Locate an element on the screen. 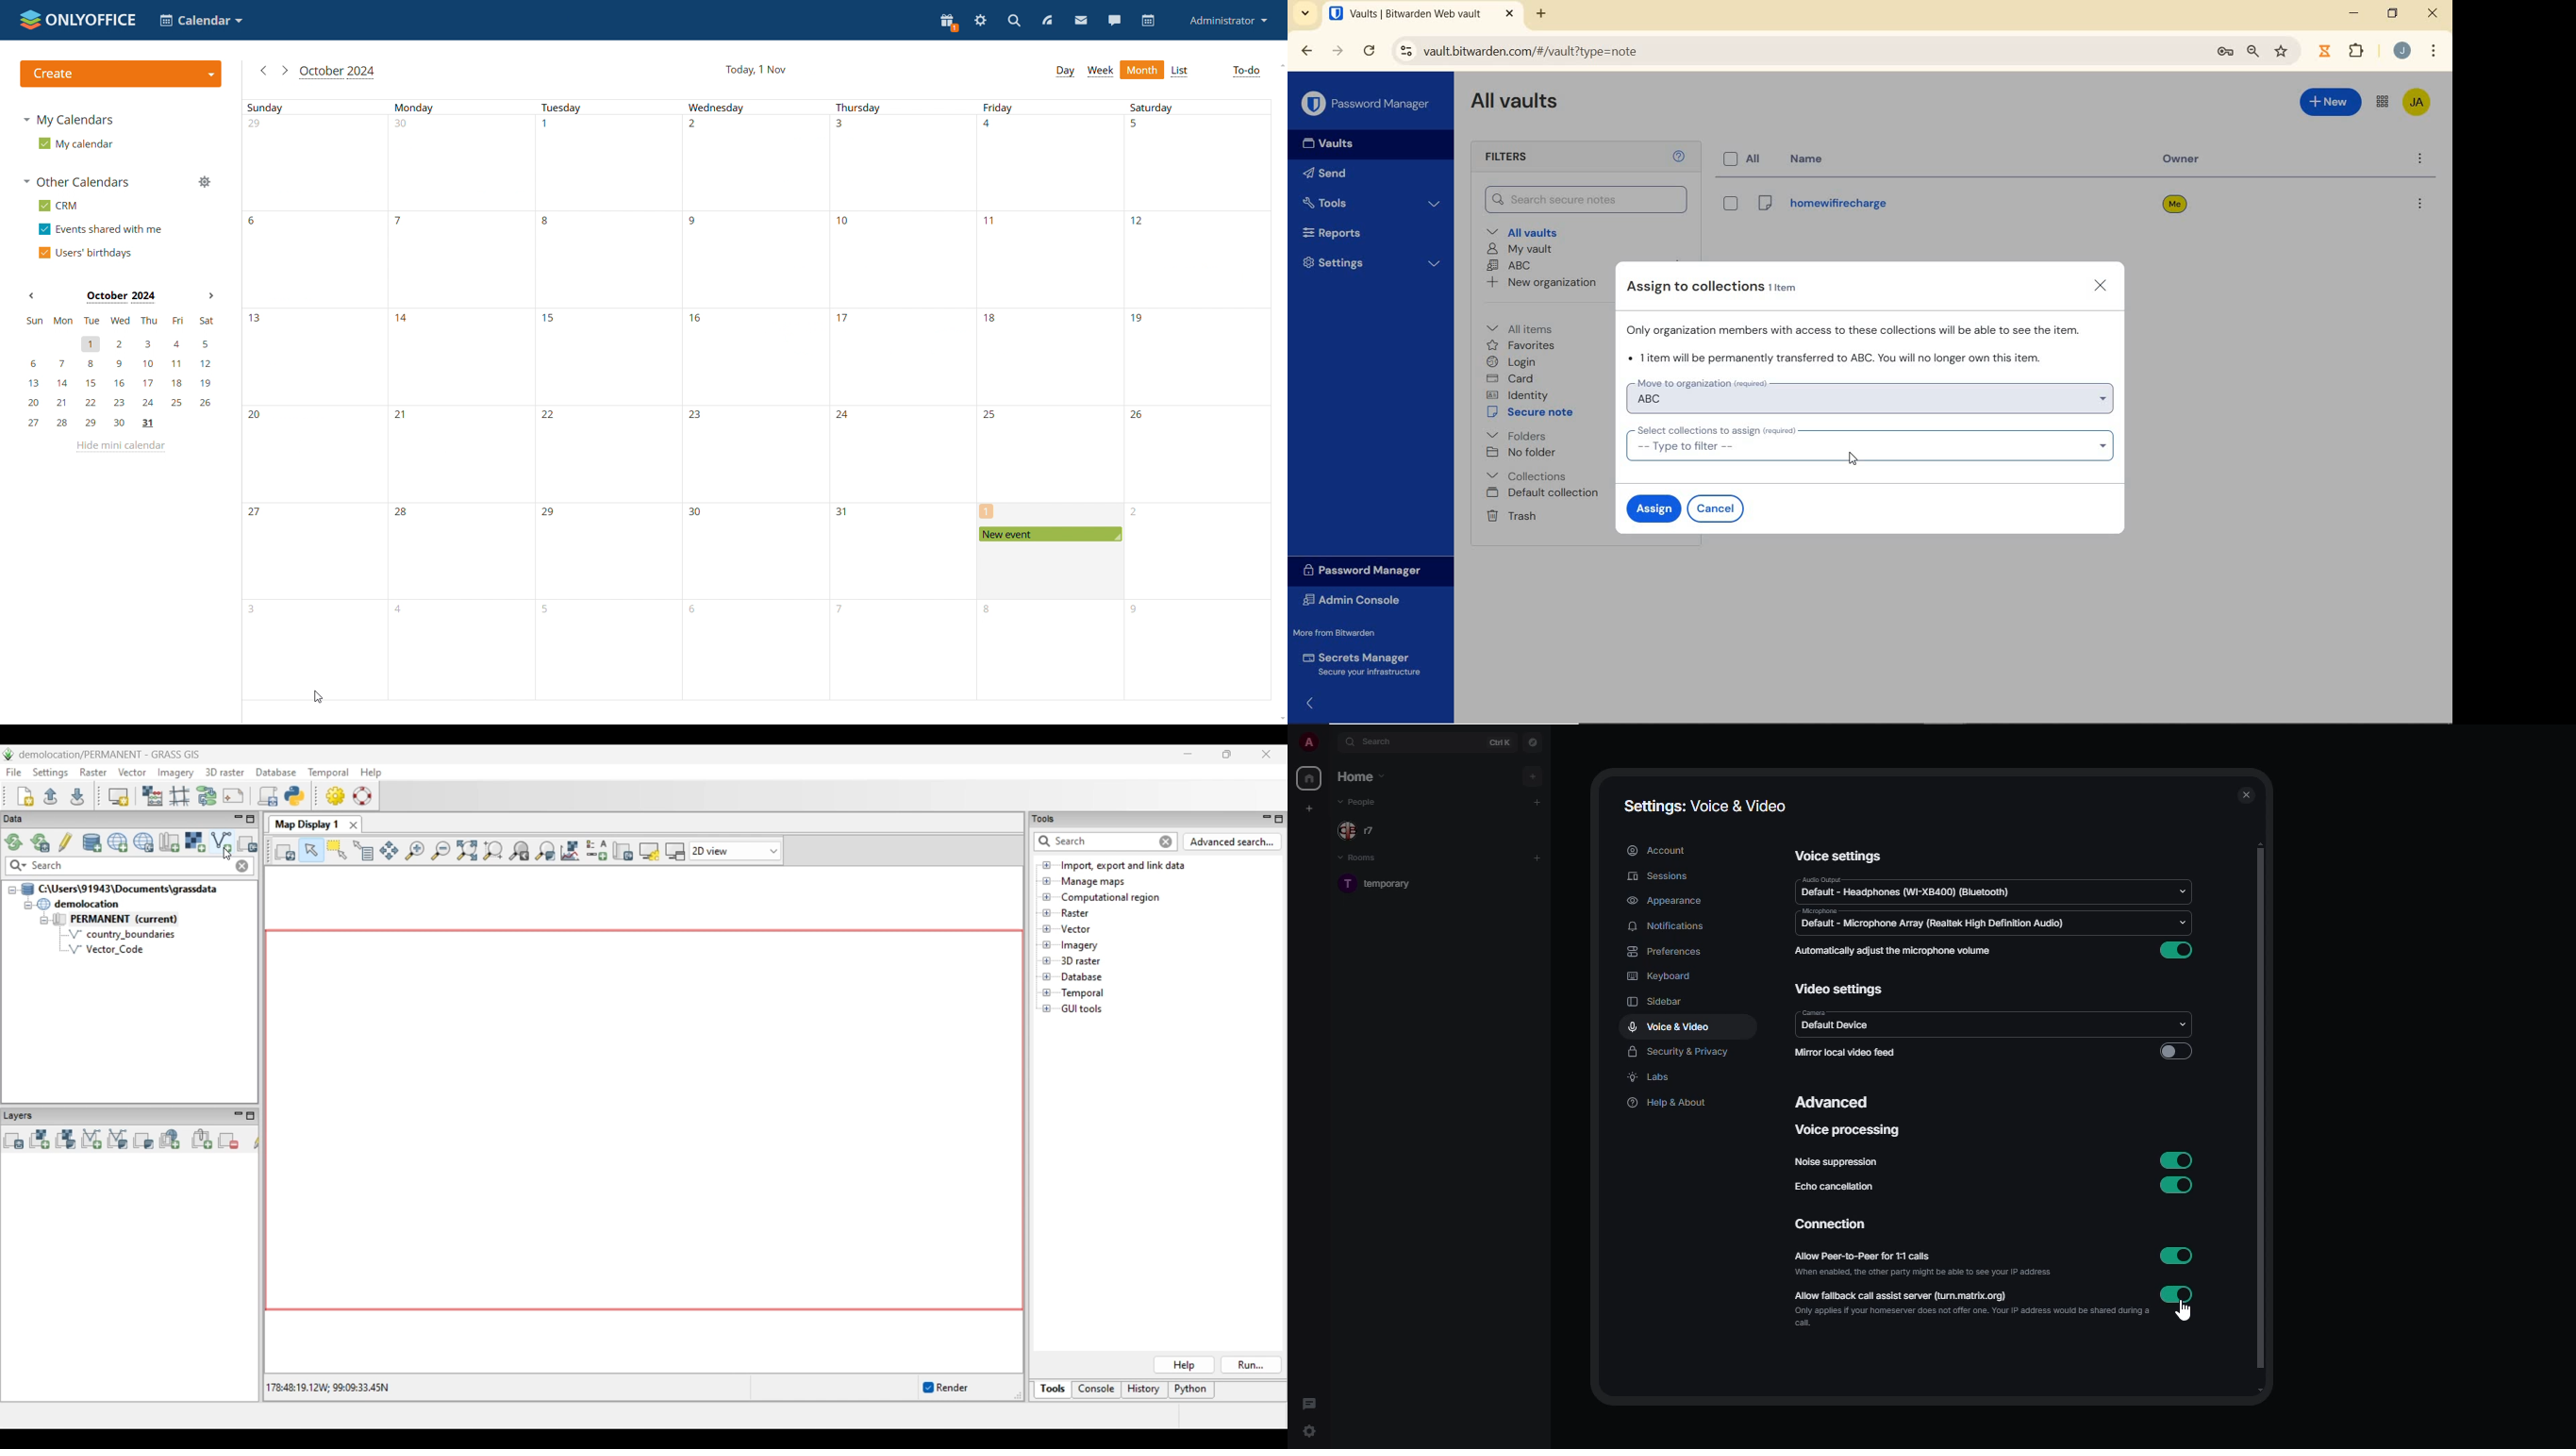 The height and width of the screenshot is (1456, 2576). restore is located at coordinates (2394, 13).